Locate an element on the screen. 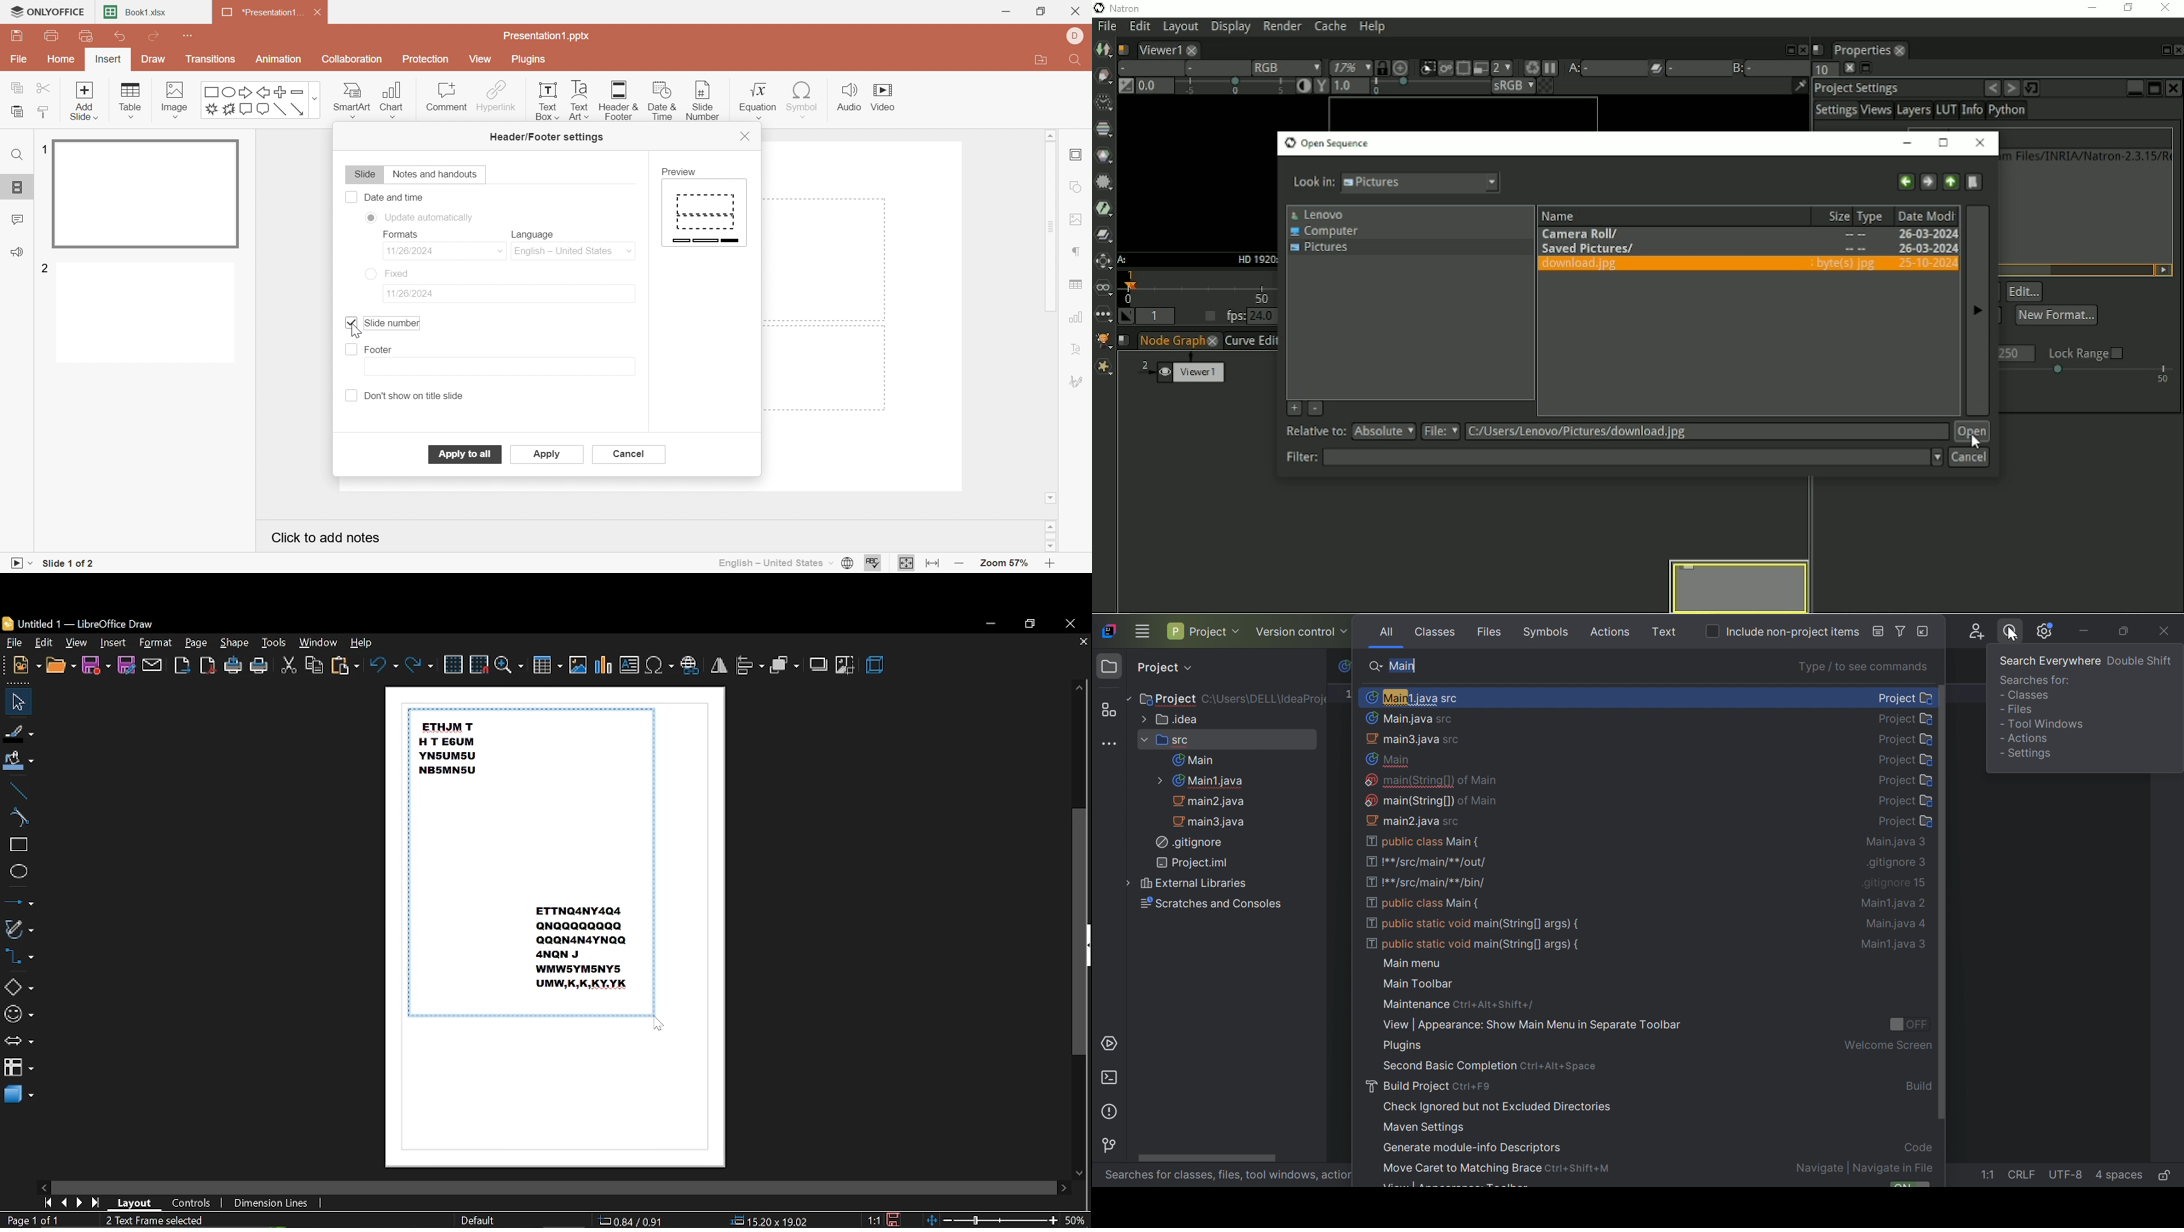  attach is located at coordinates (154, 665).